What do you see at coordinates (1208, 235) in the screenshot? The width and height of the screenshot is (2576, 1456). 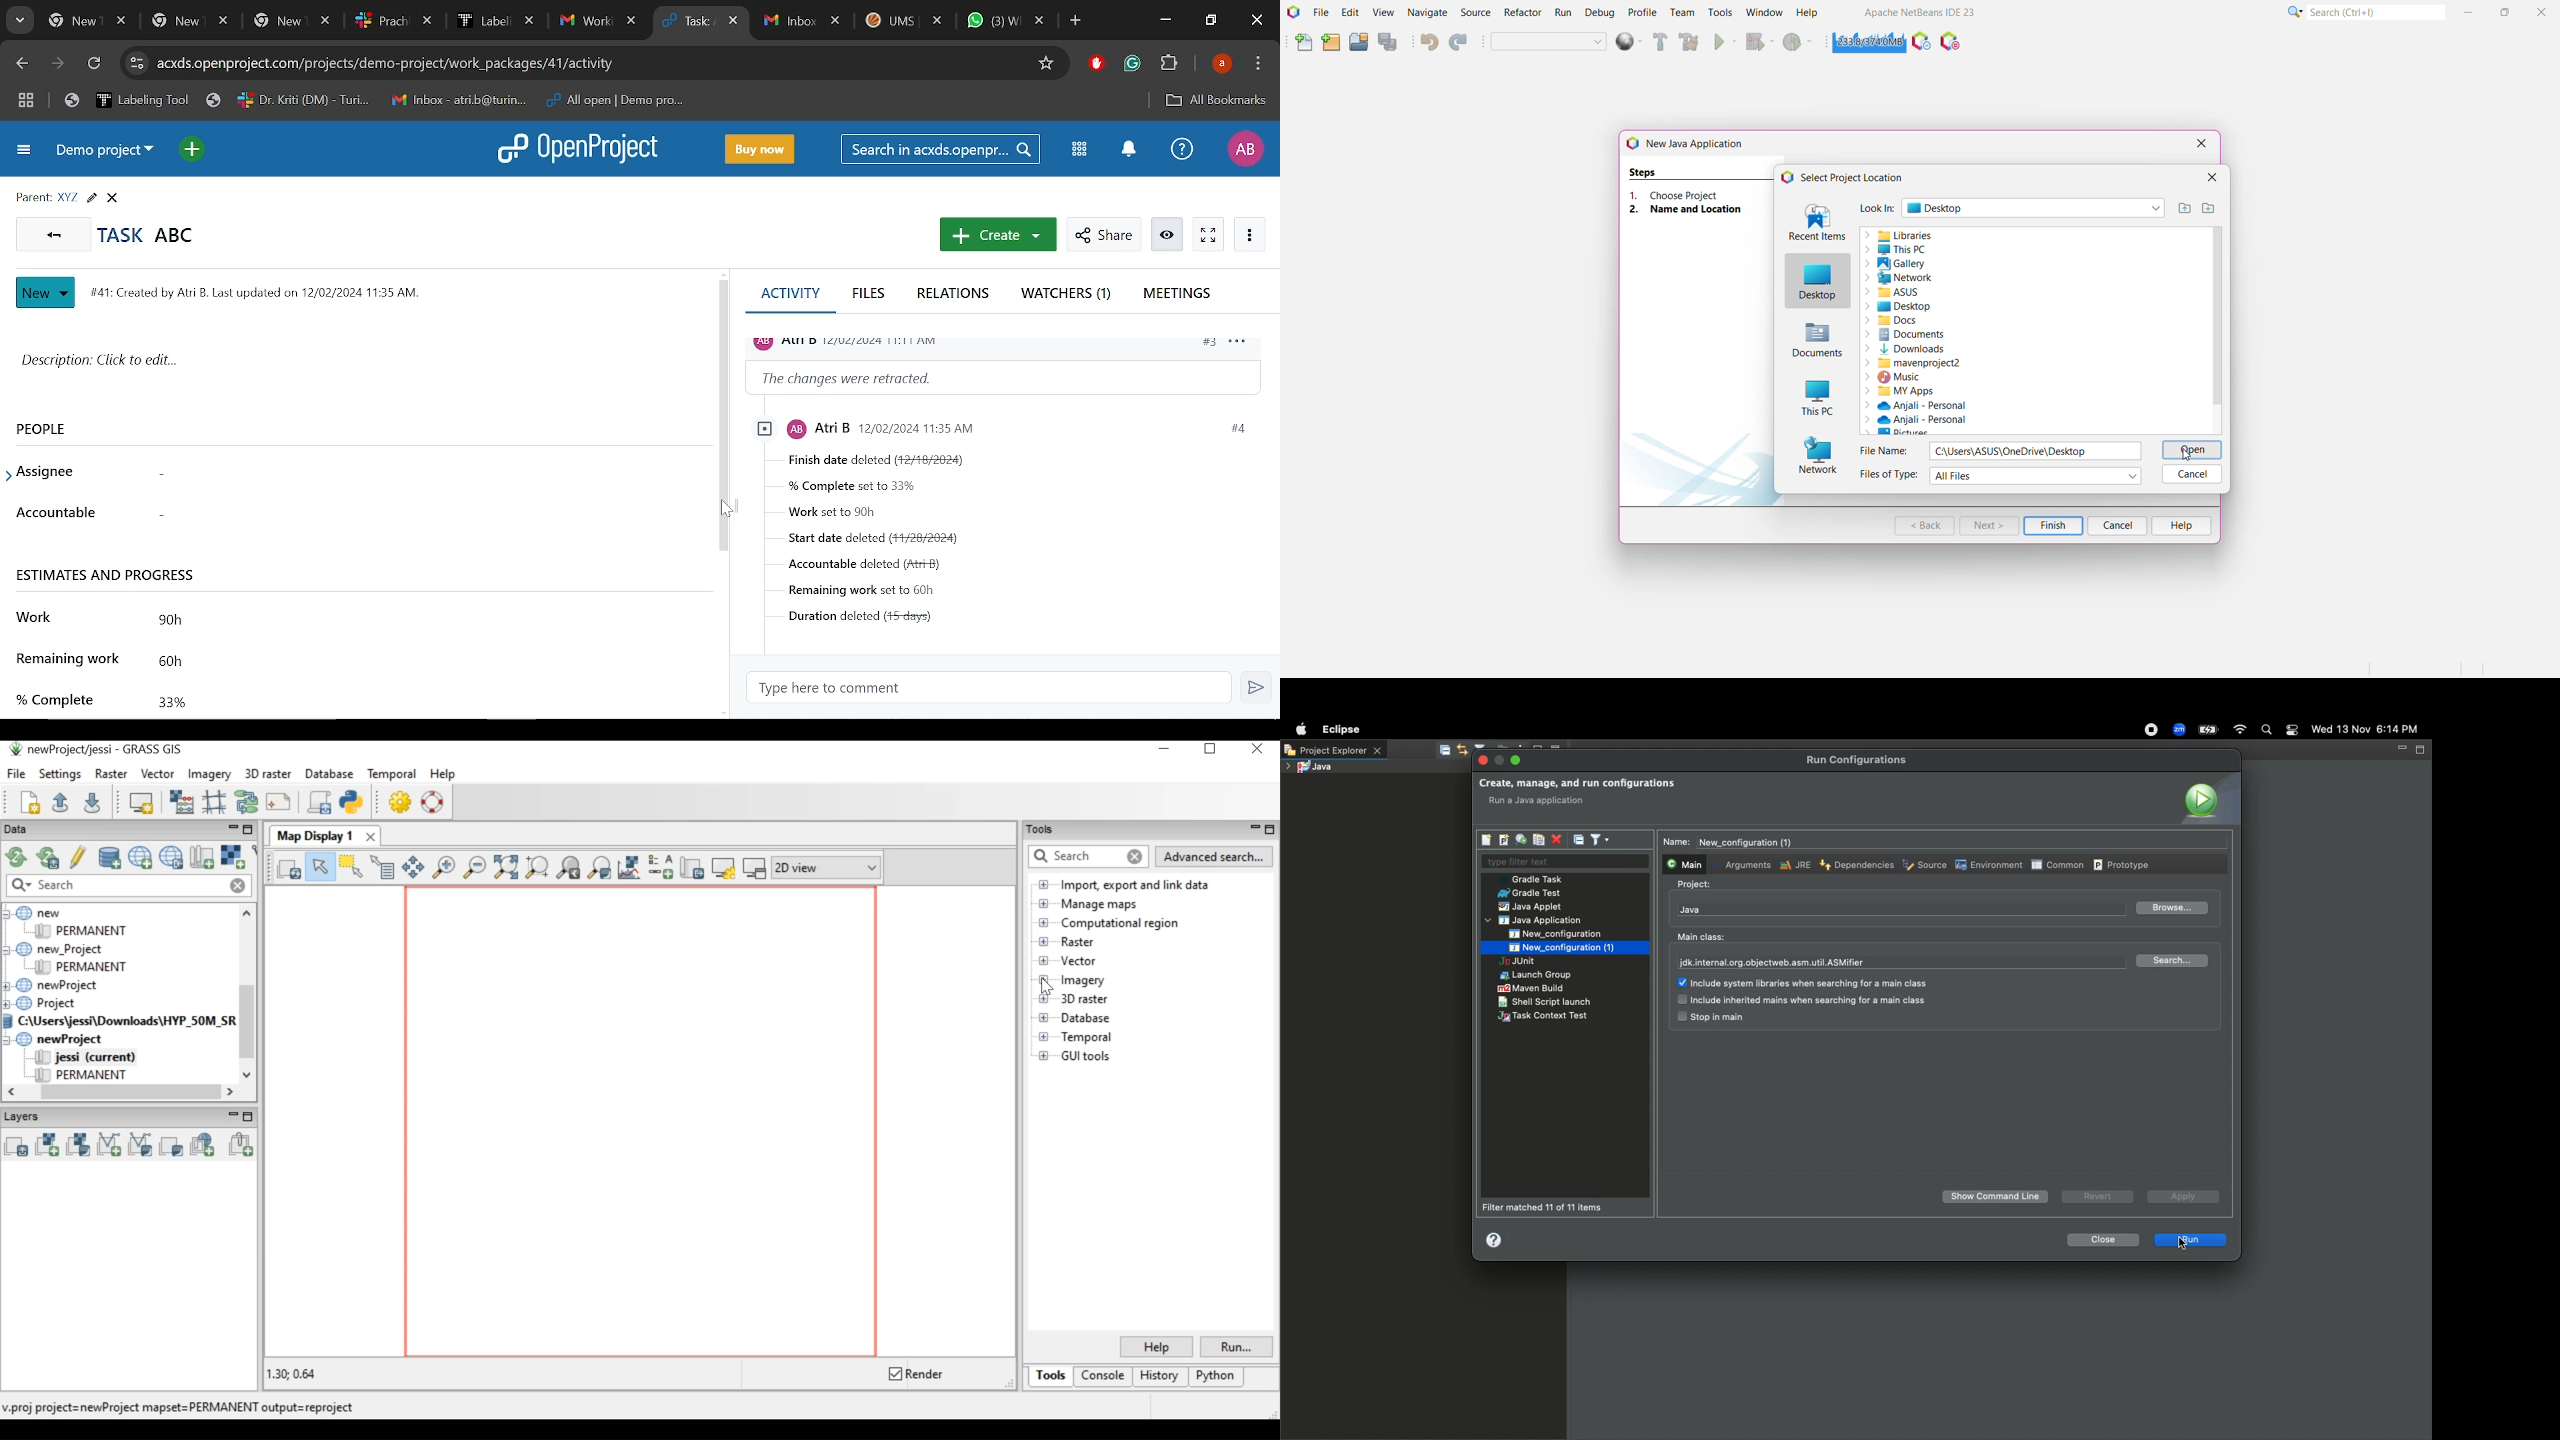 I see `Activate zen mode` at bounding box center [1208, 235].